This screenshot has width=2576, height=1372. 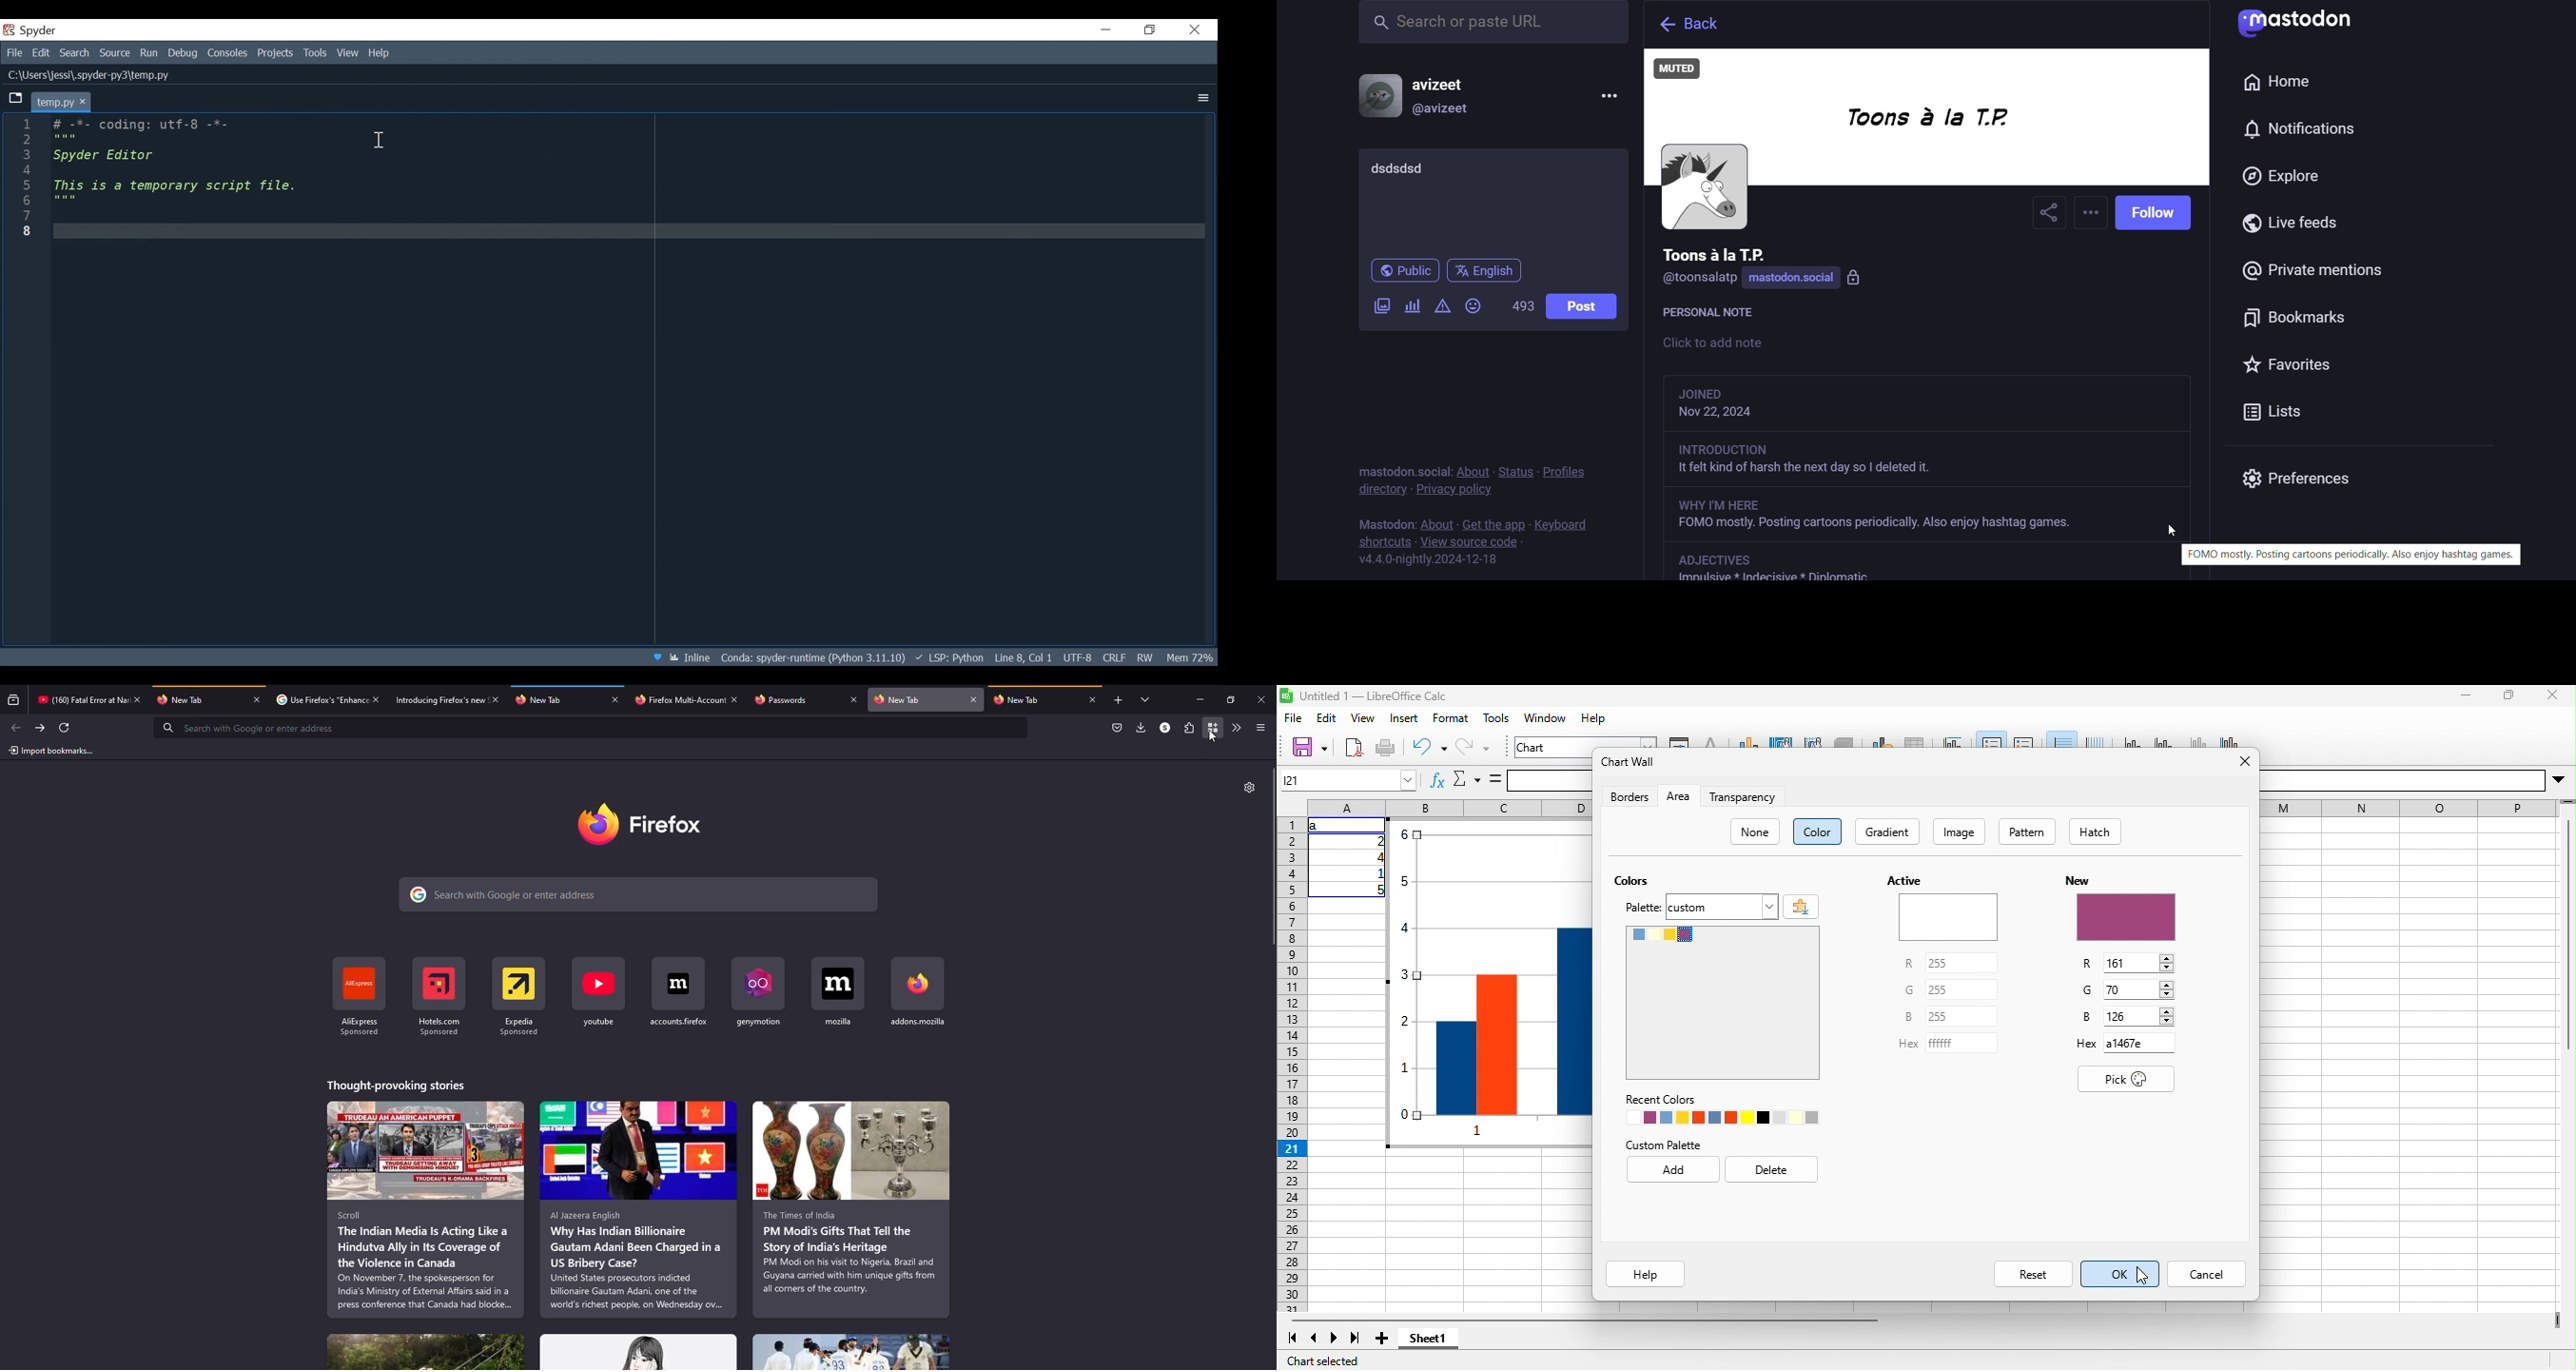 What do you see at coordinates (1904, 880) in the screenshot?
I see `Active` at bounding box center [1904, 880].